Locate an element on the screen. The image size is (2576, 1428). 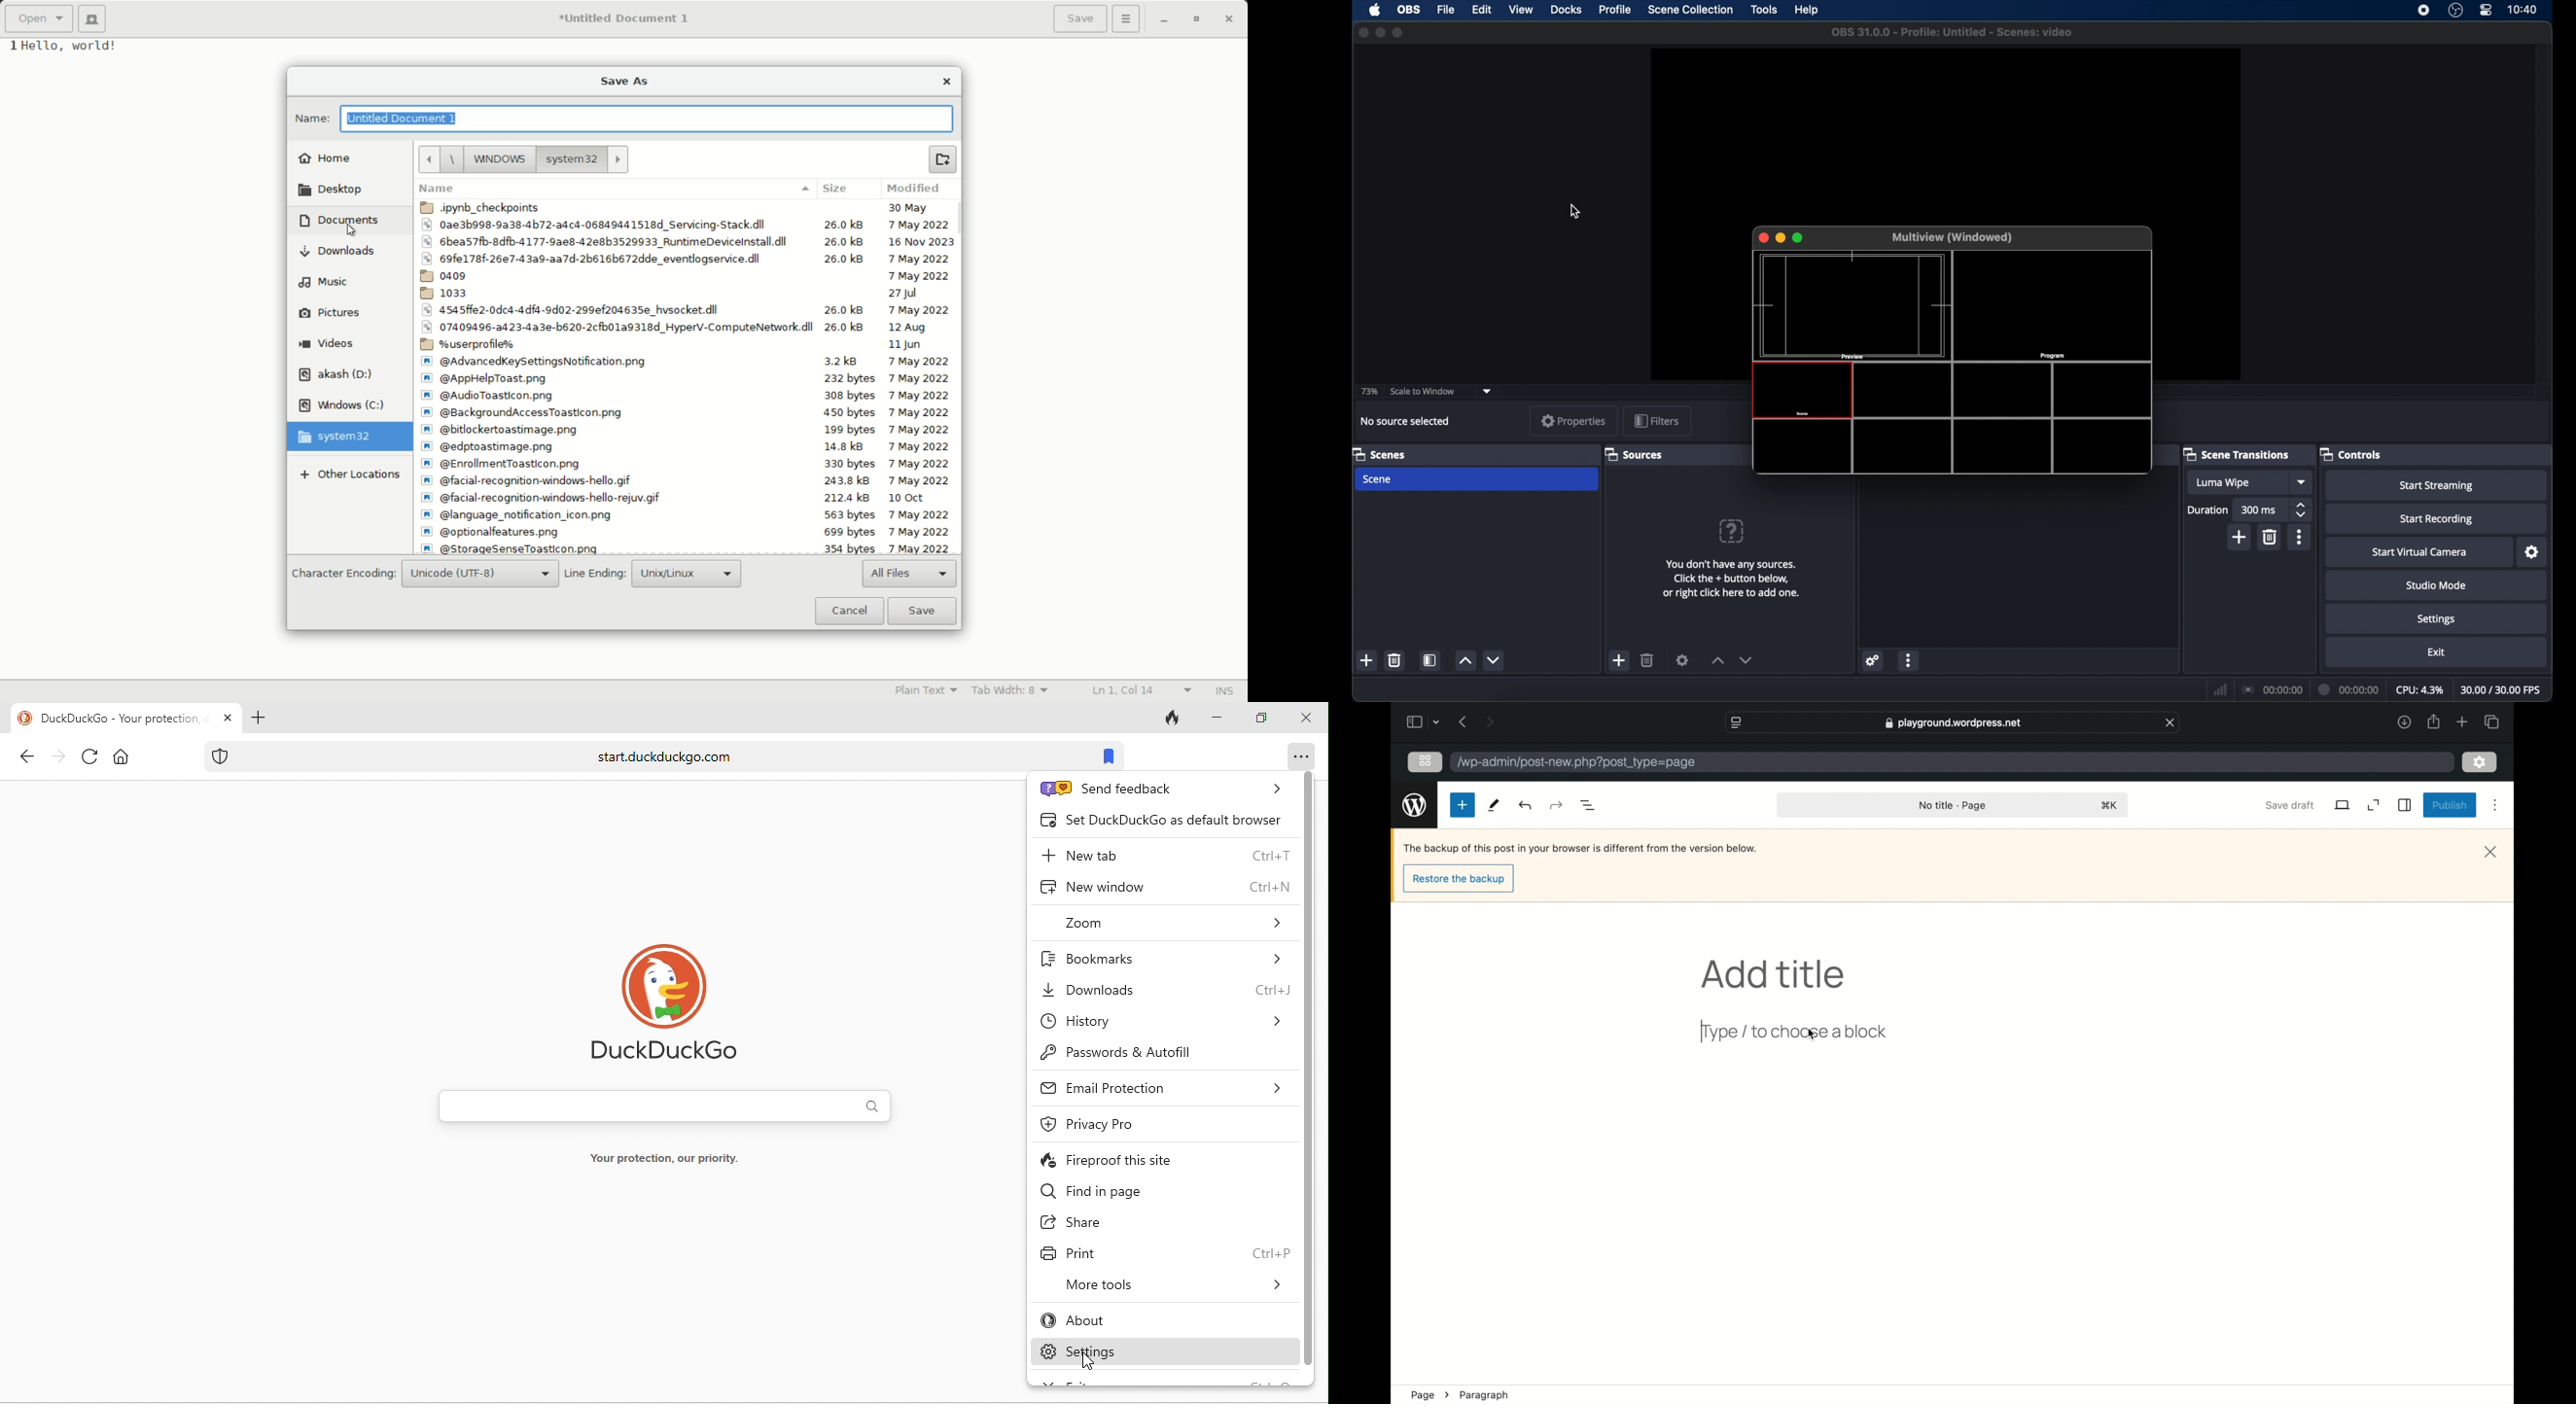
back is located at coordinates (22, 759).